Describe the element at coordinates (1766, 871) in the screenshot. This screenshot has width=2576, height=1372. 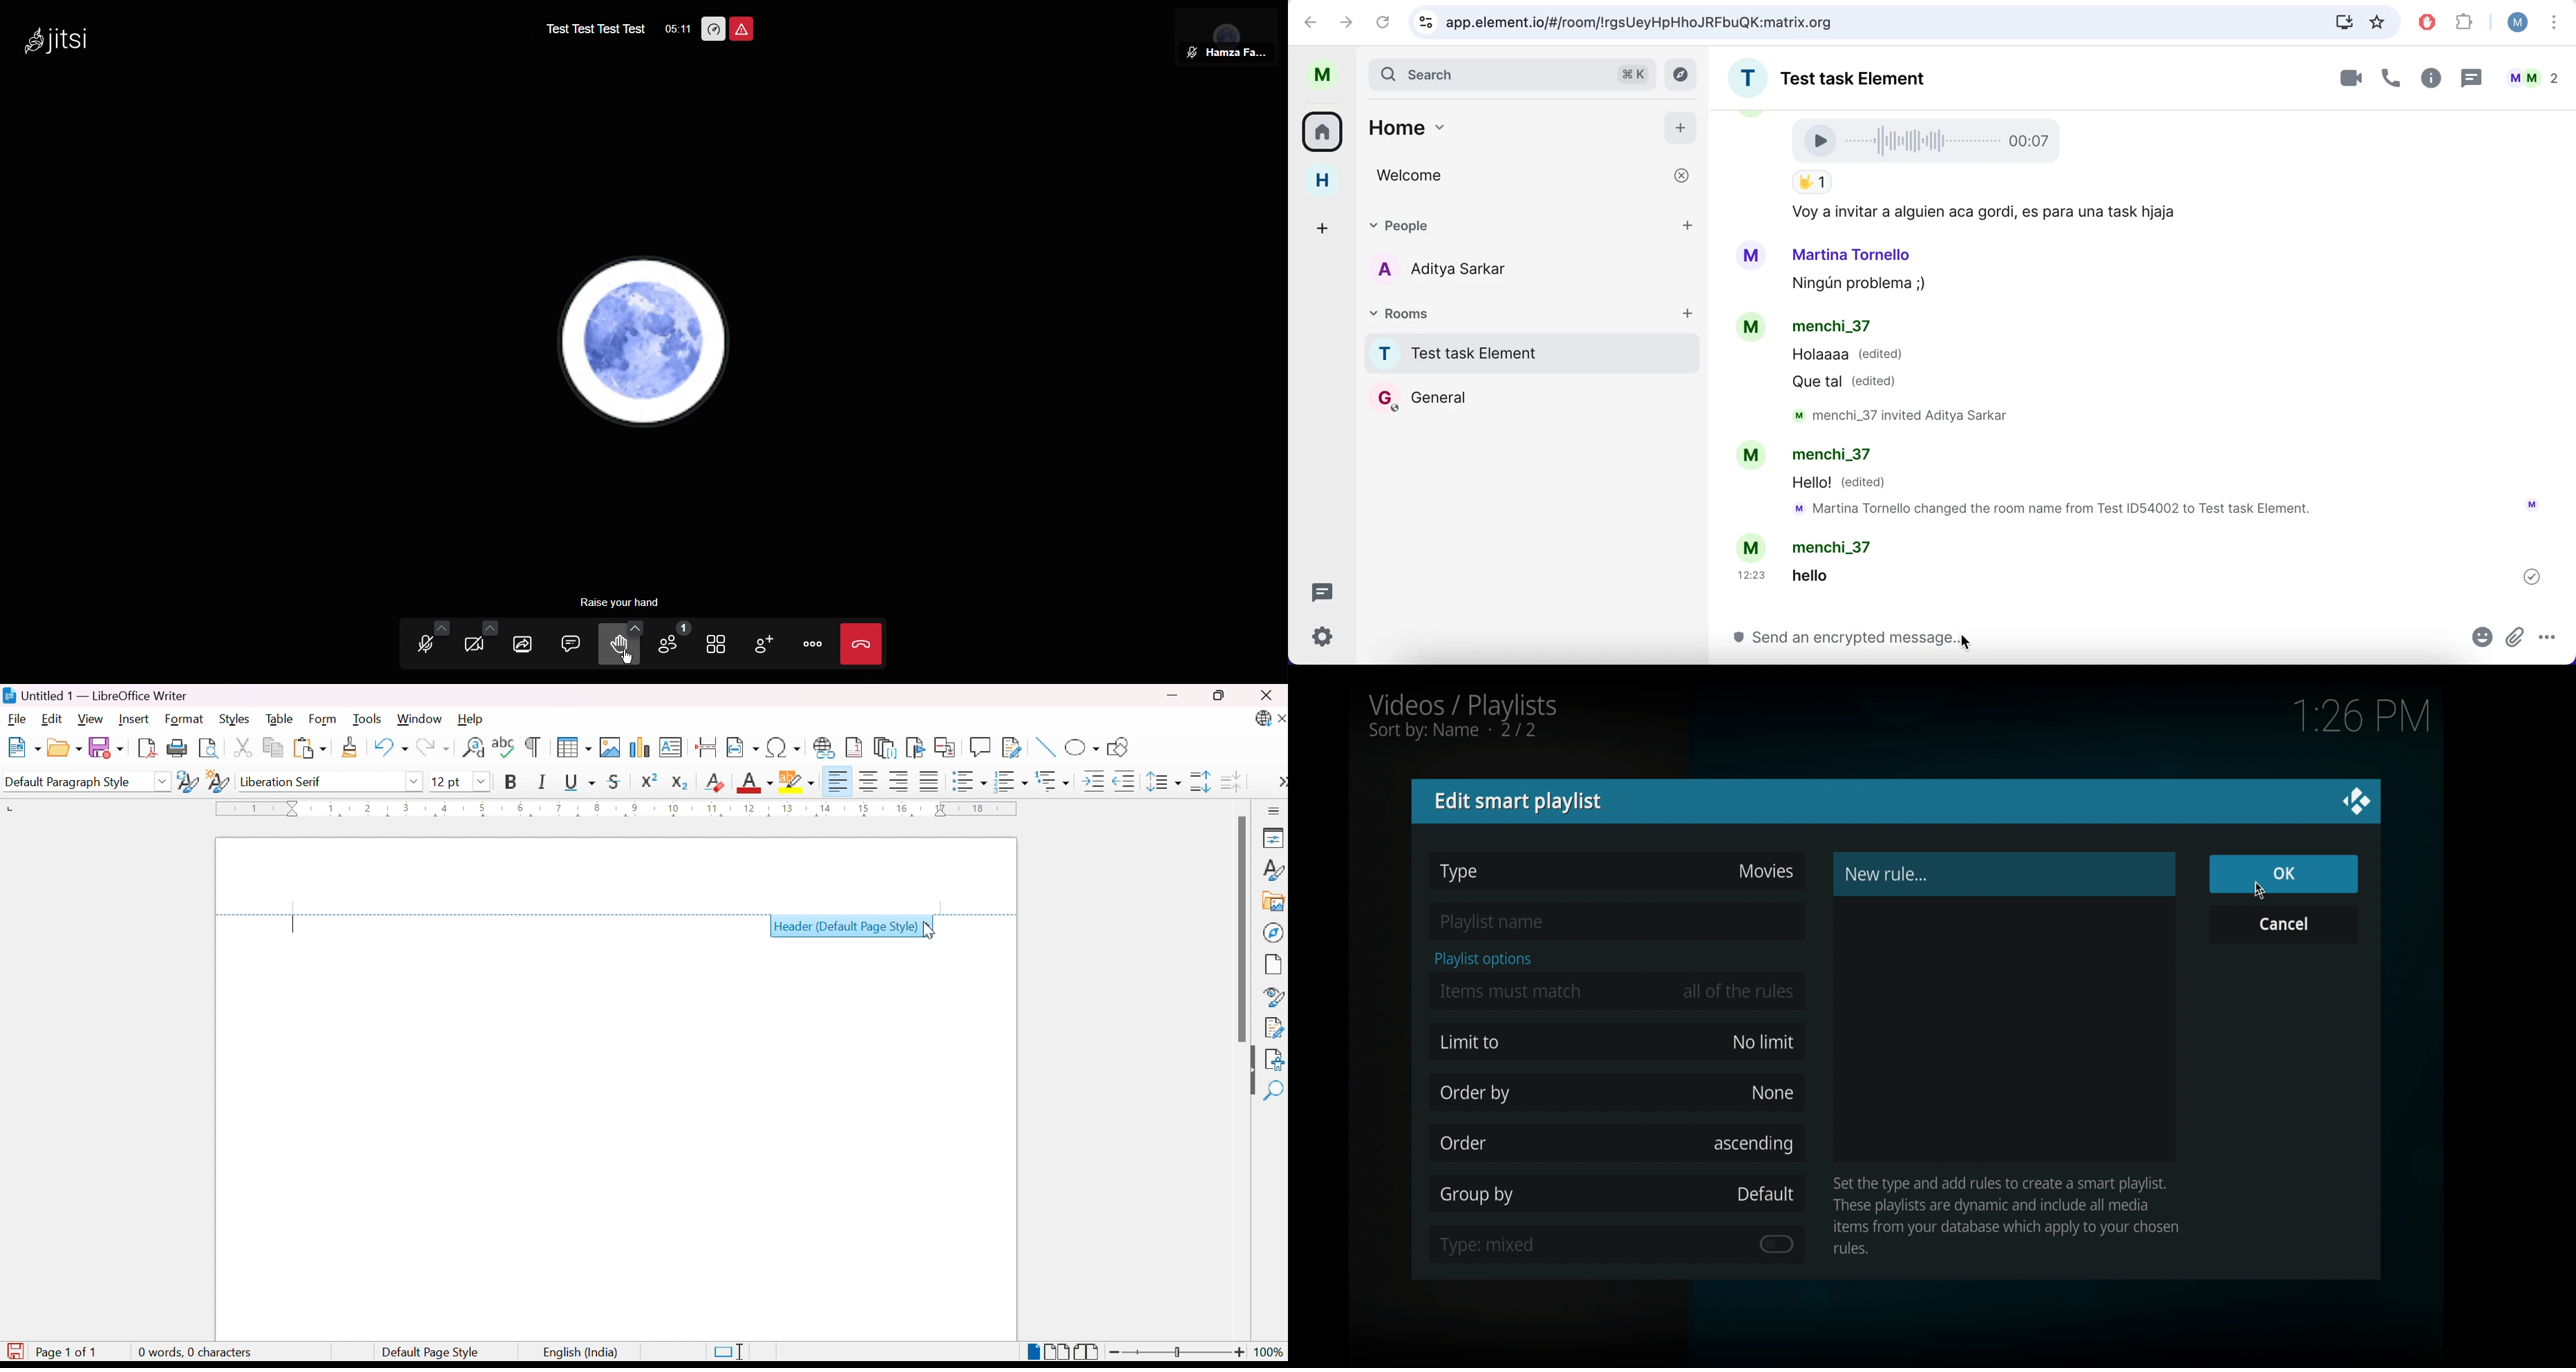
I see `movies` at that location.